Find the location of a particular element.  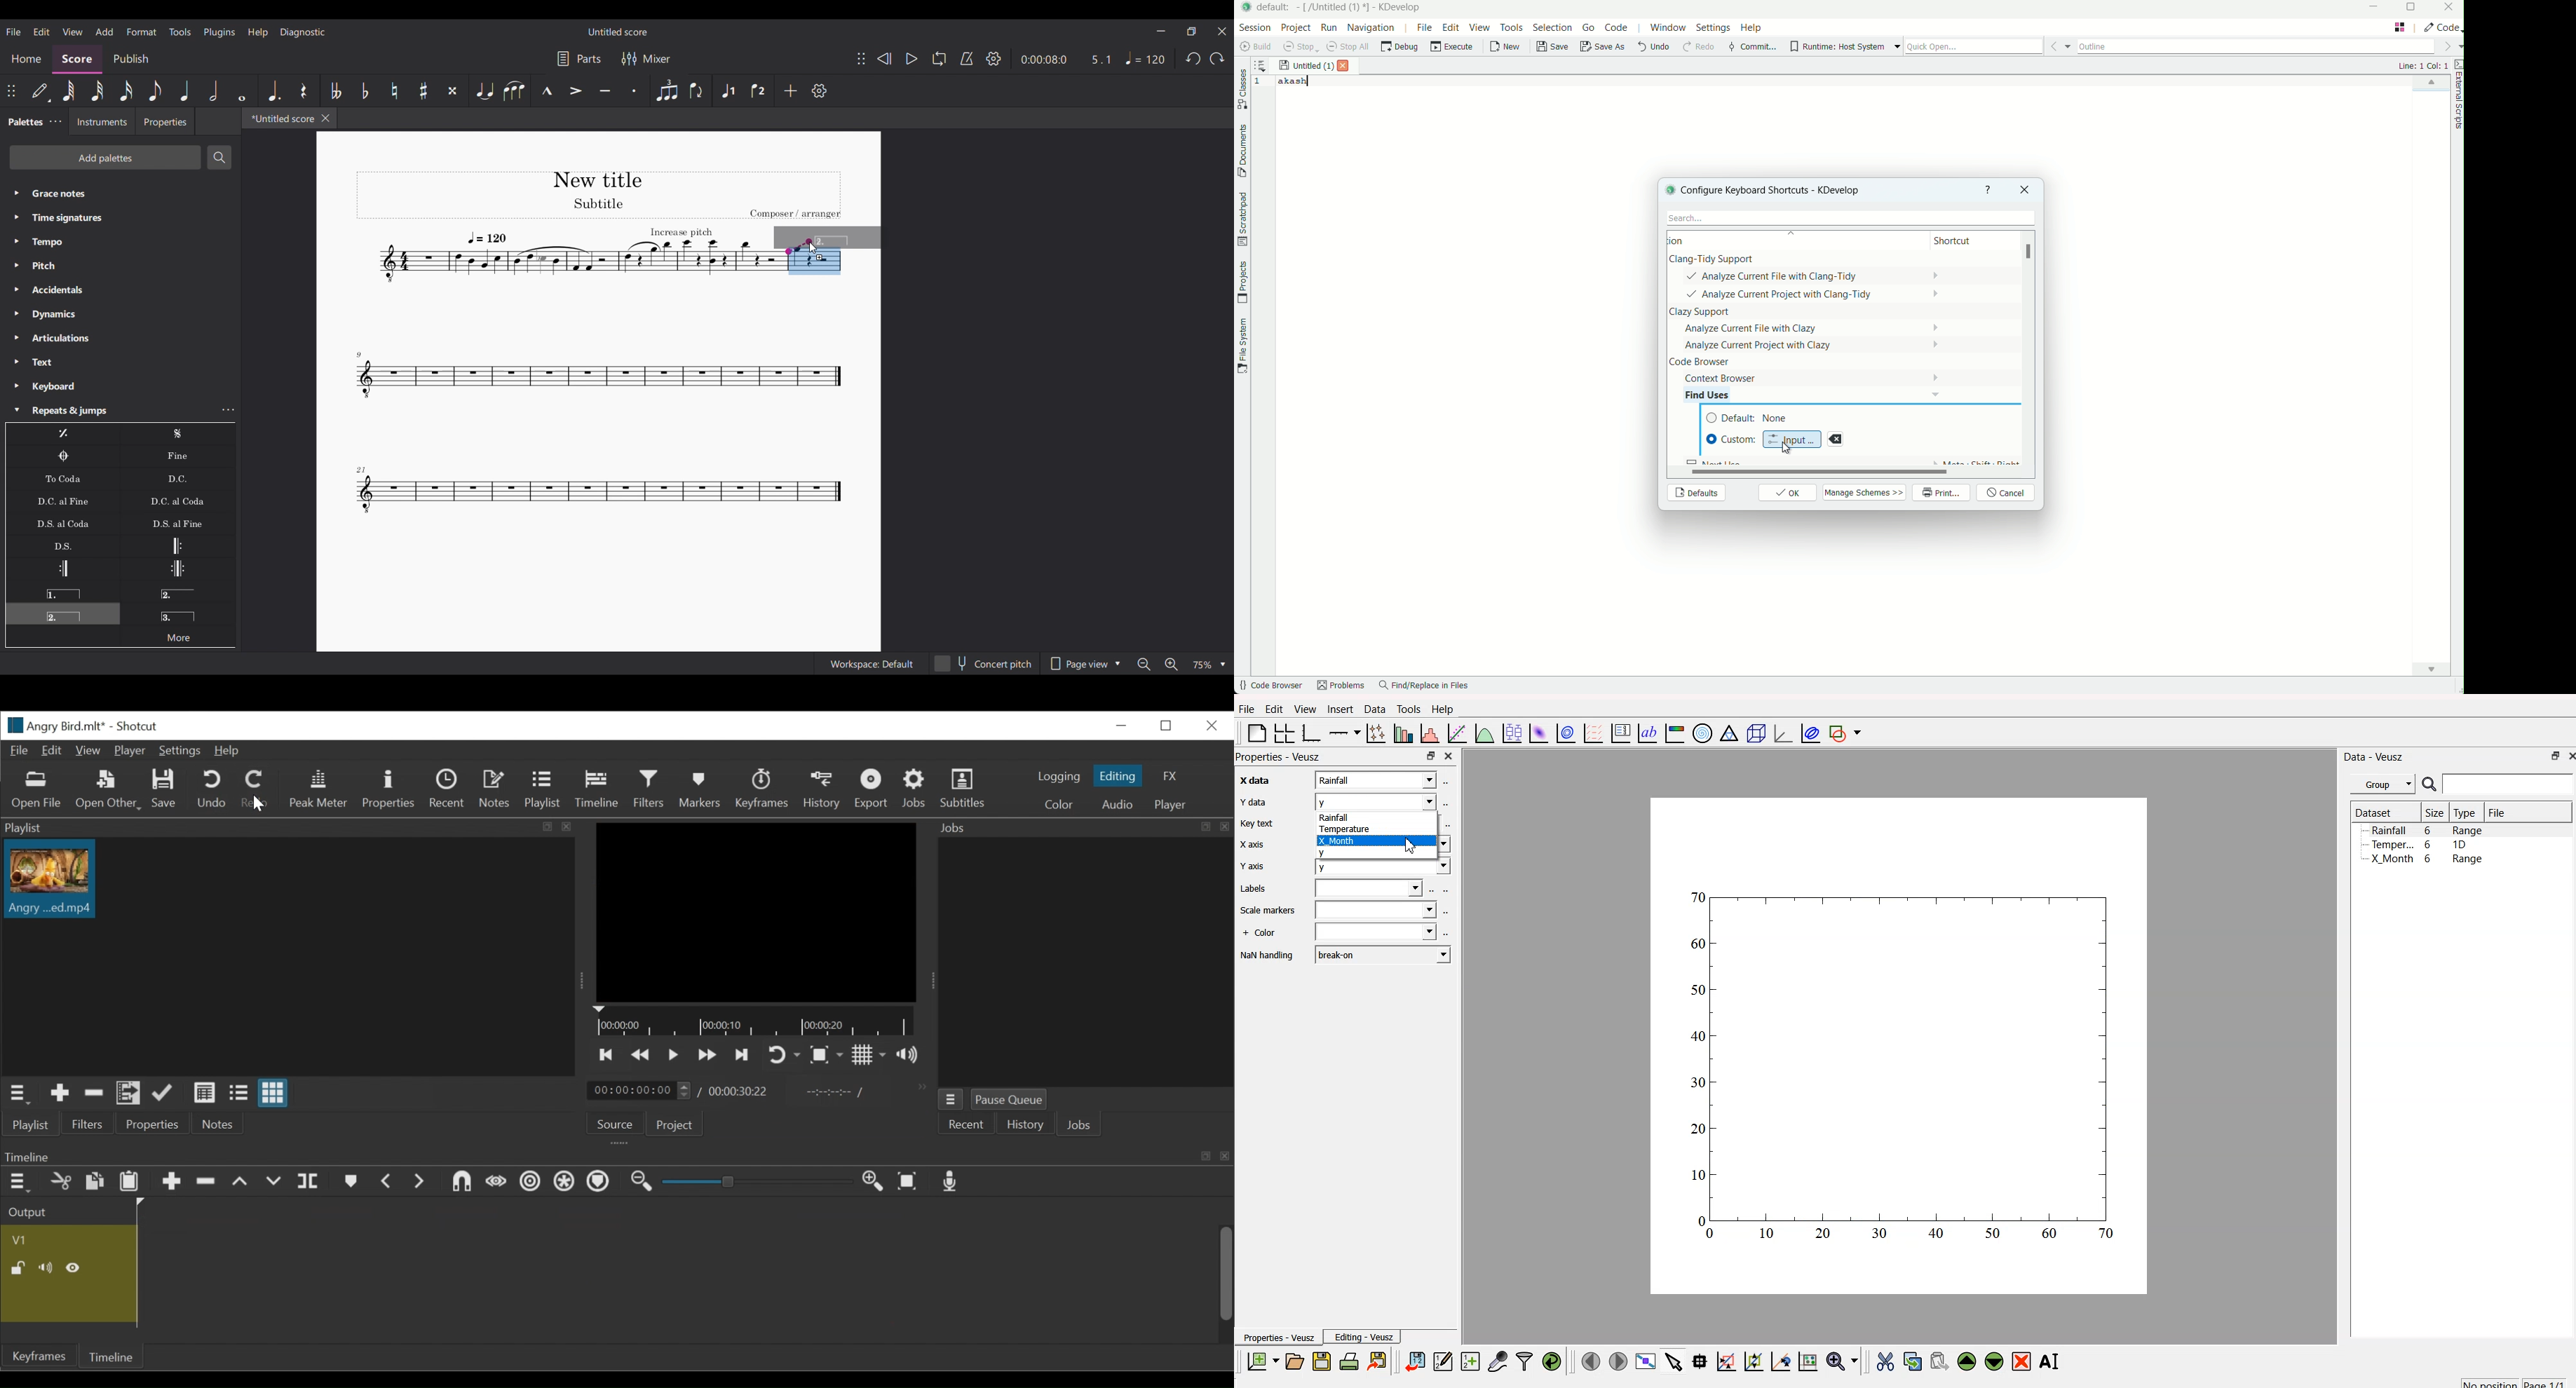

logging is located at coordinates (1058, 778).